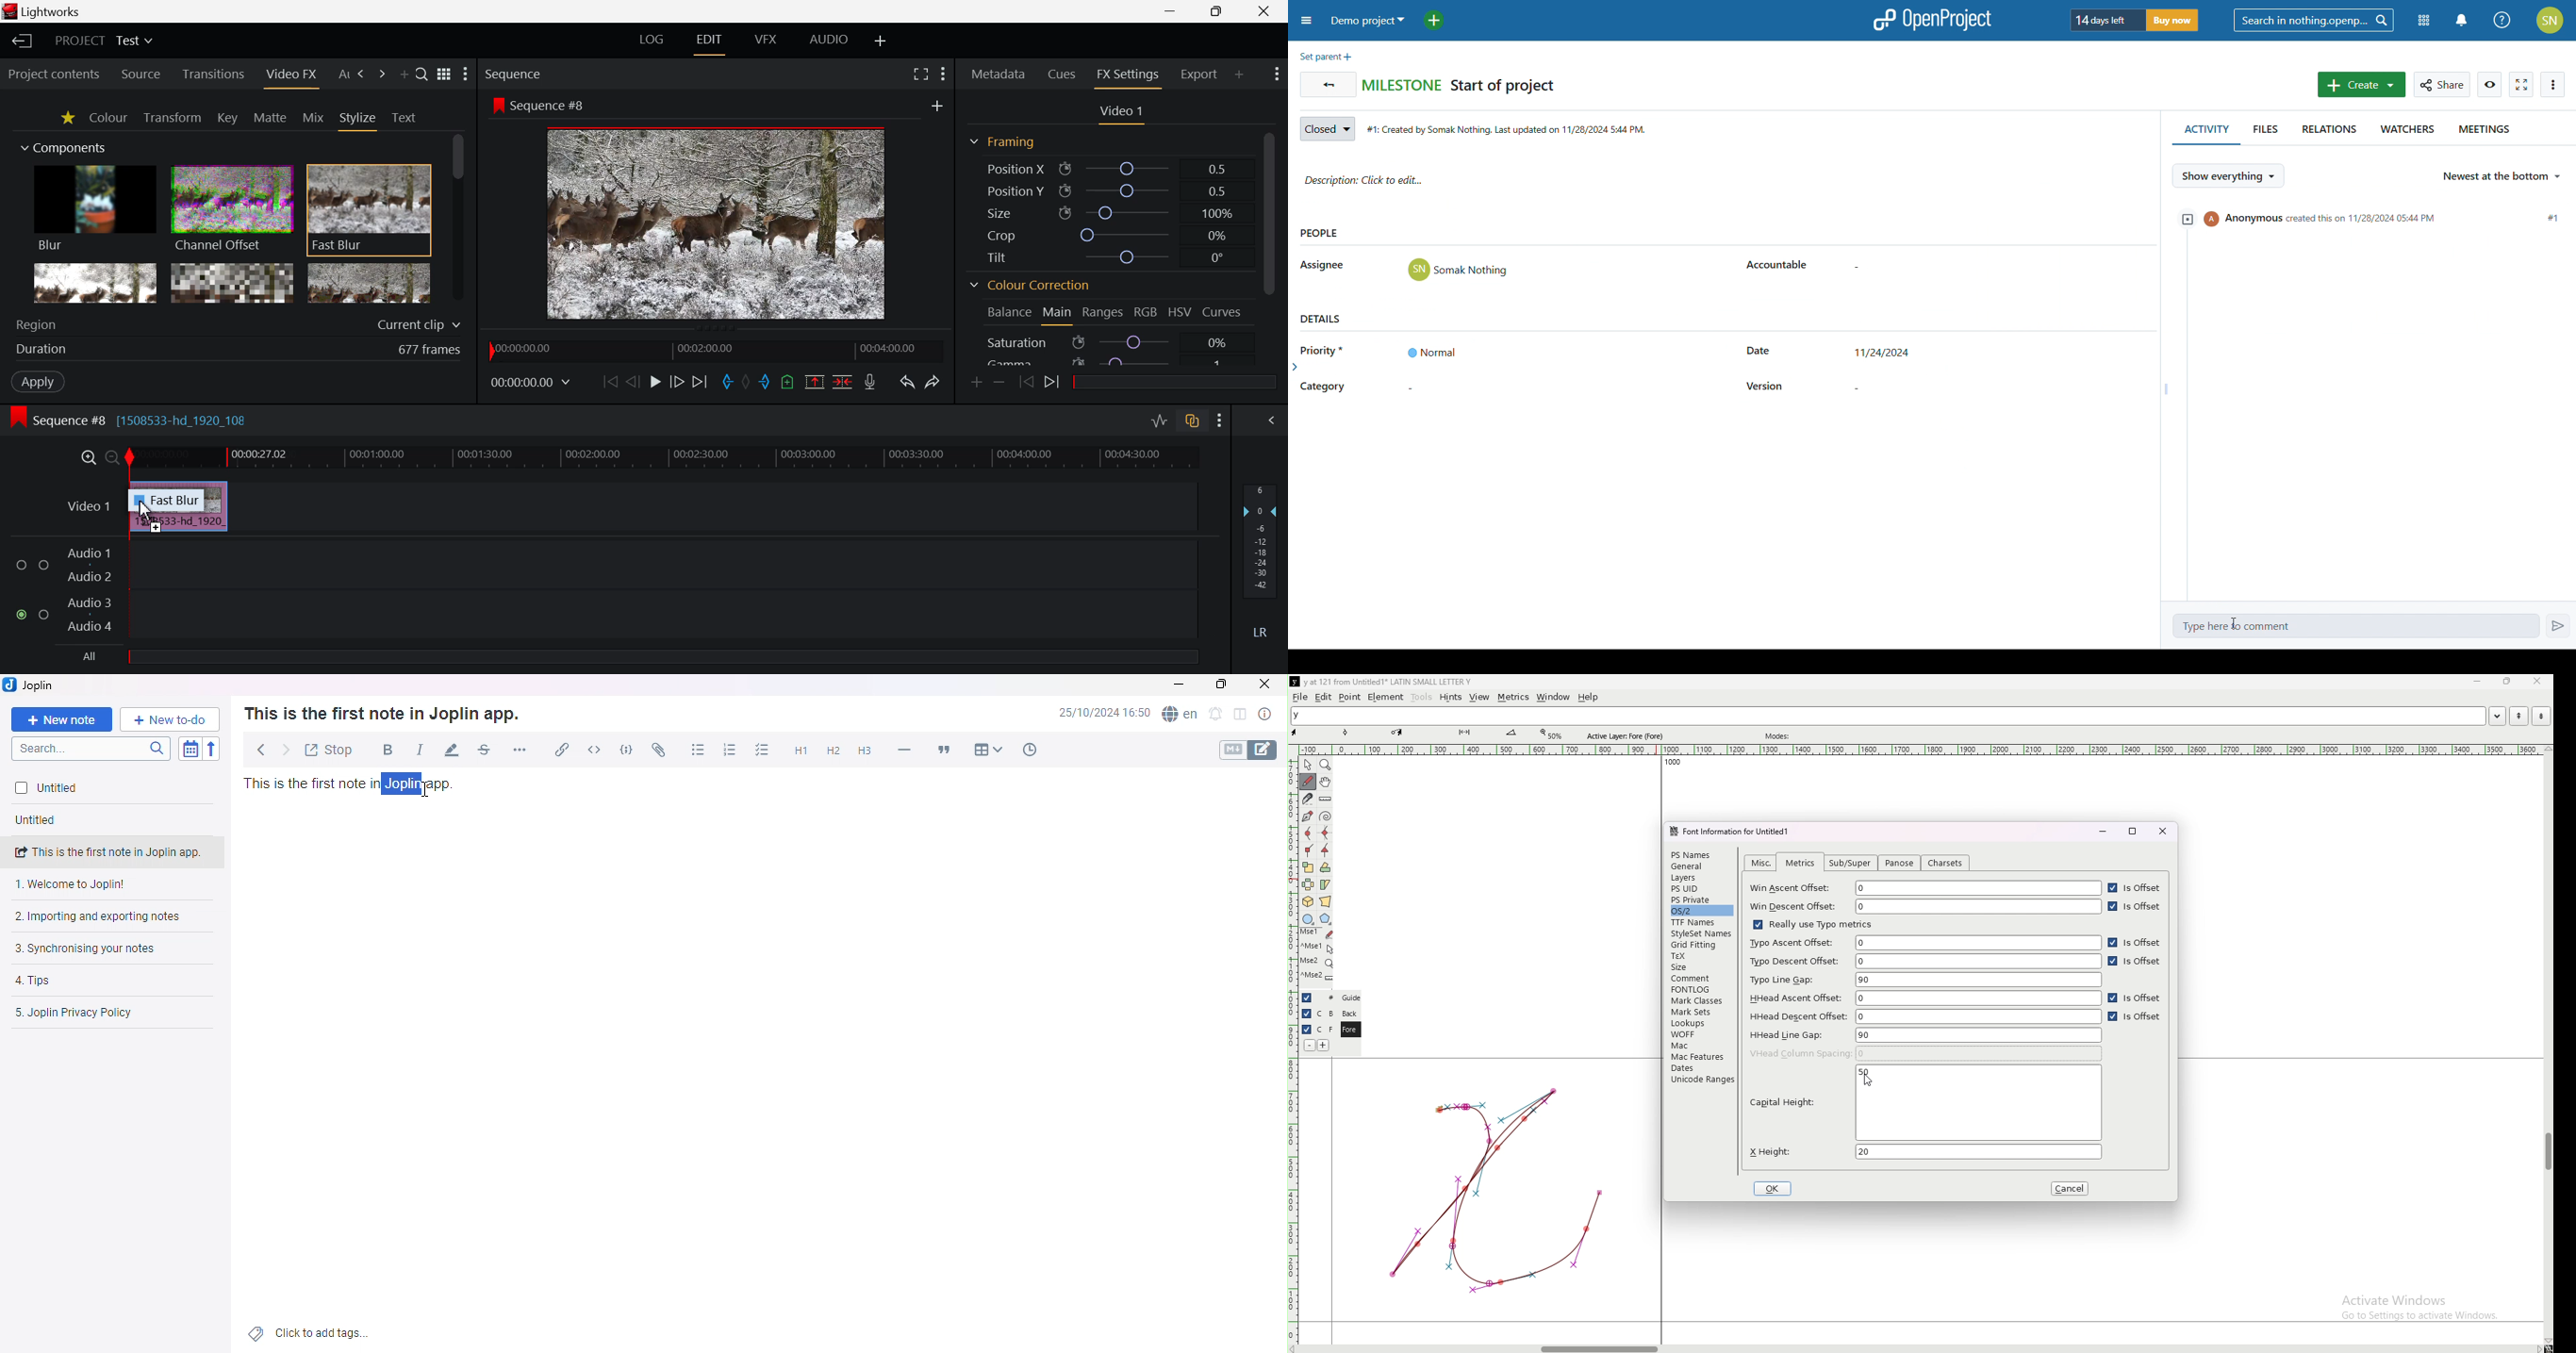  What do you see at coordinates (313, 117) in the screenshot?
I see `Mix` at bounding box center [313, 117].